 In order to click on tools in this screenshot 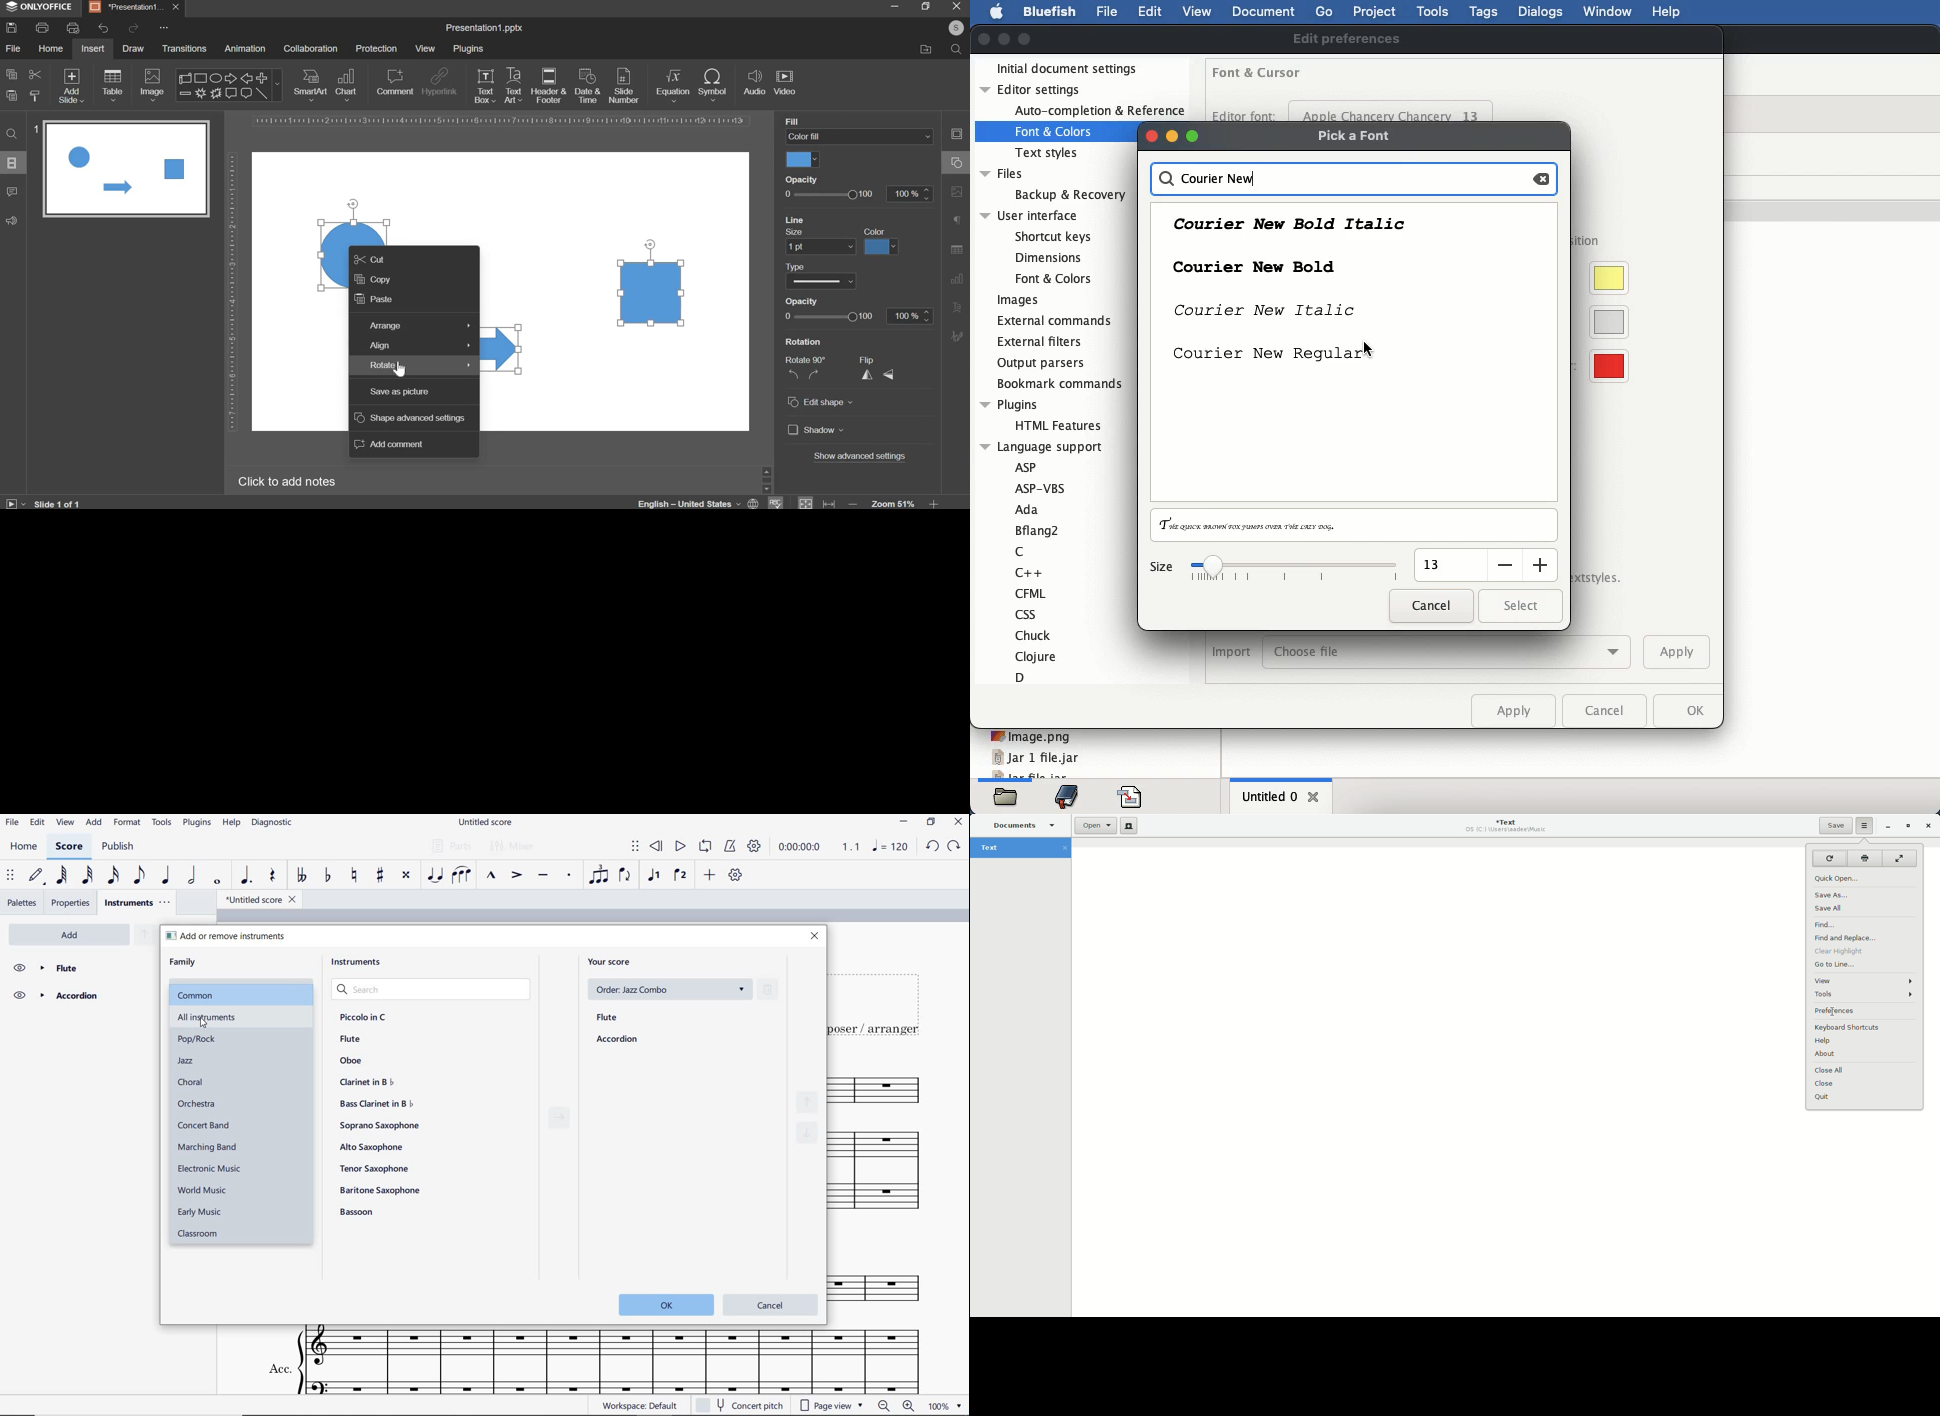, I will do `click(1434, 12)`.